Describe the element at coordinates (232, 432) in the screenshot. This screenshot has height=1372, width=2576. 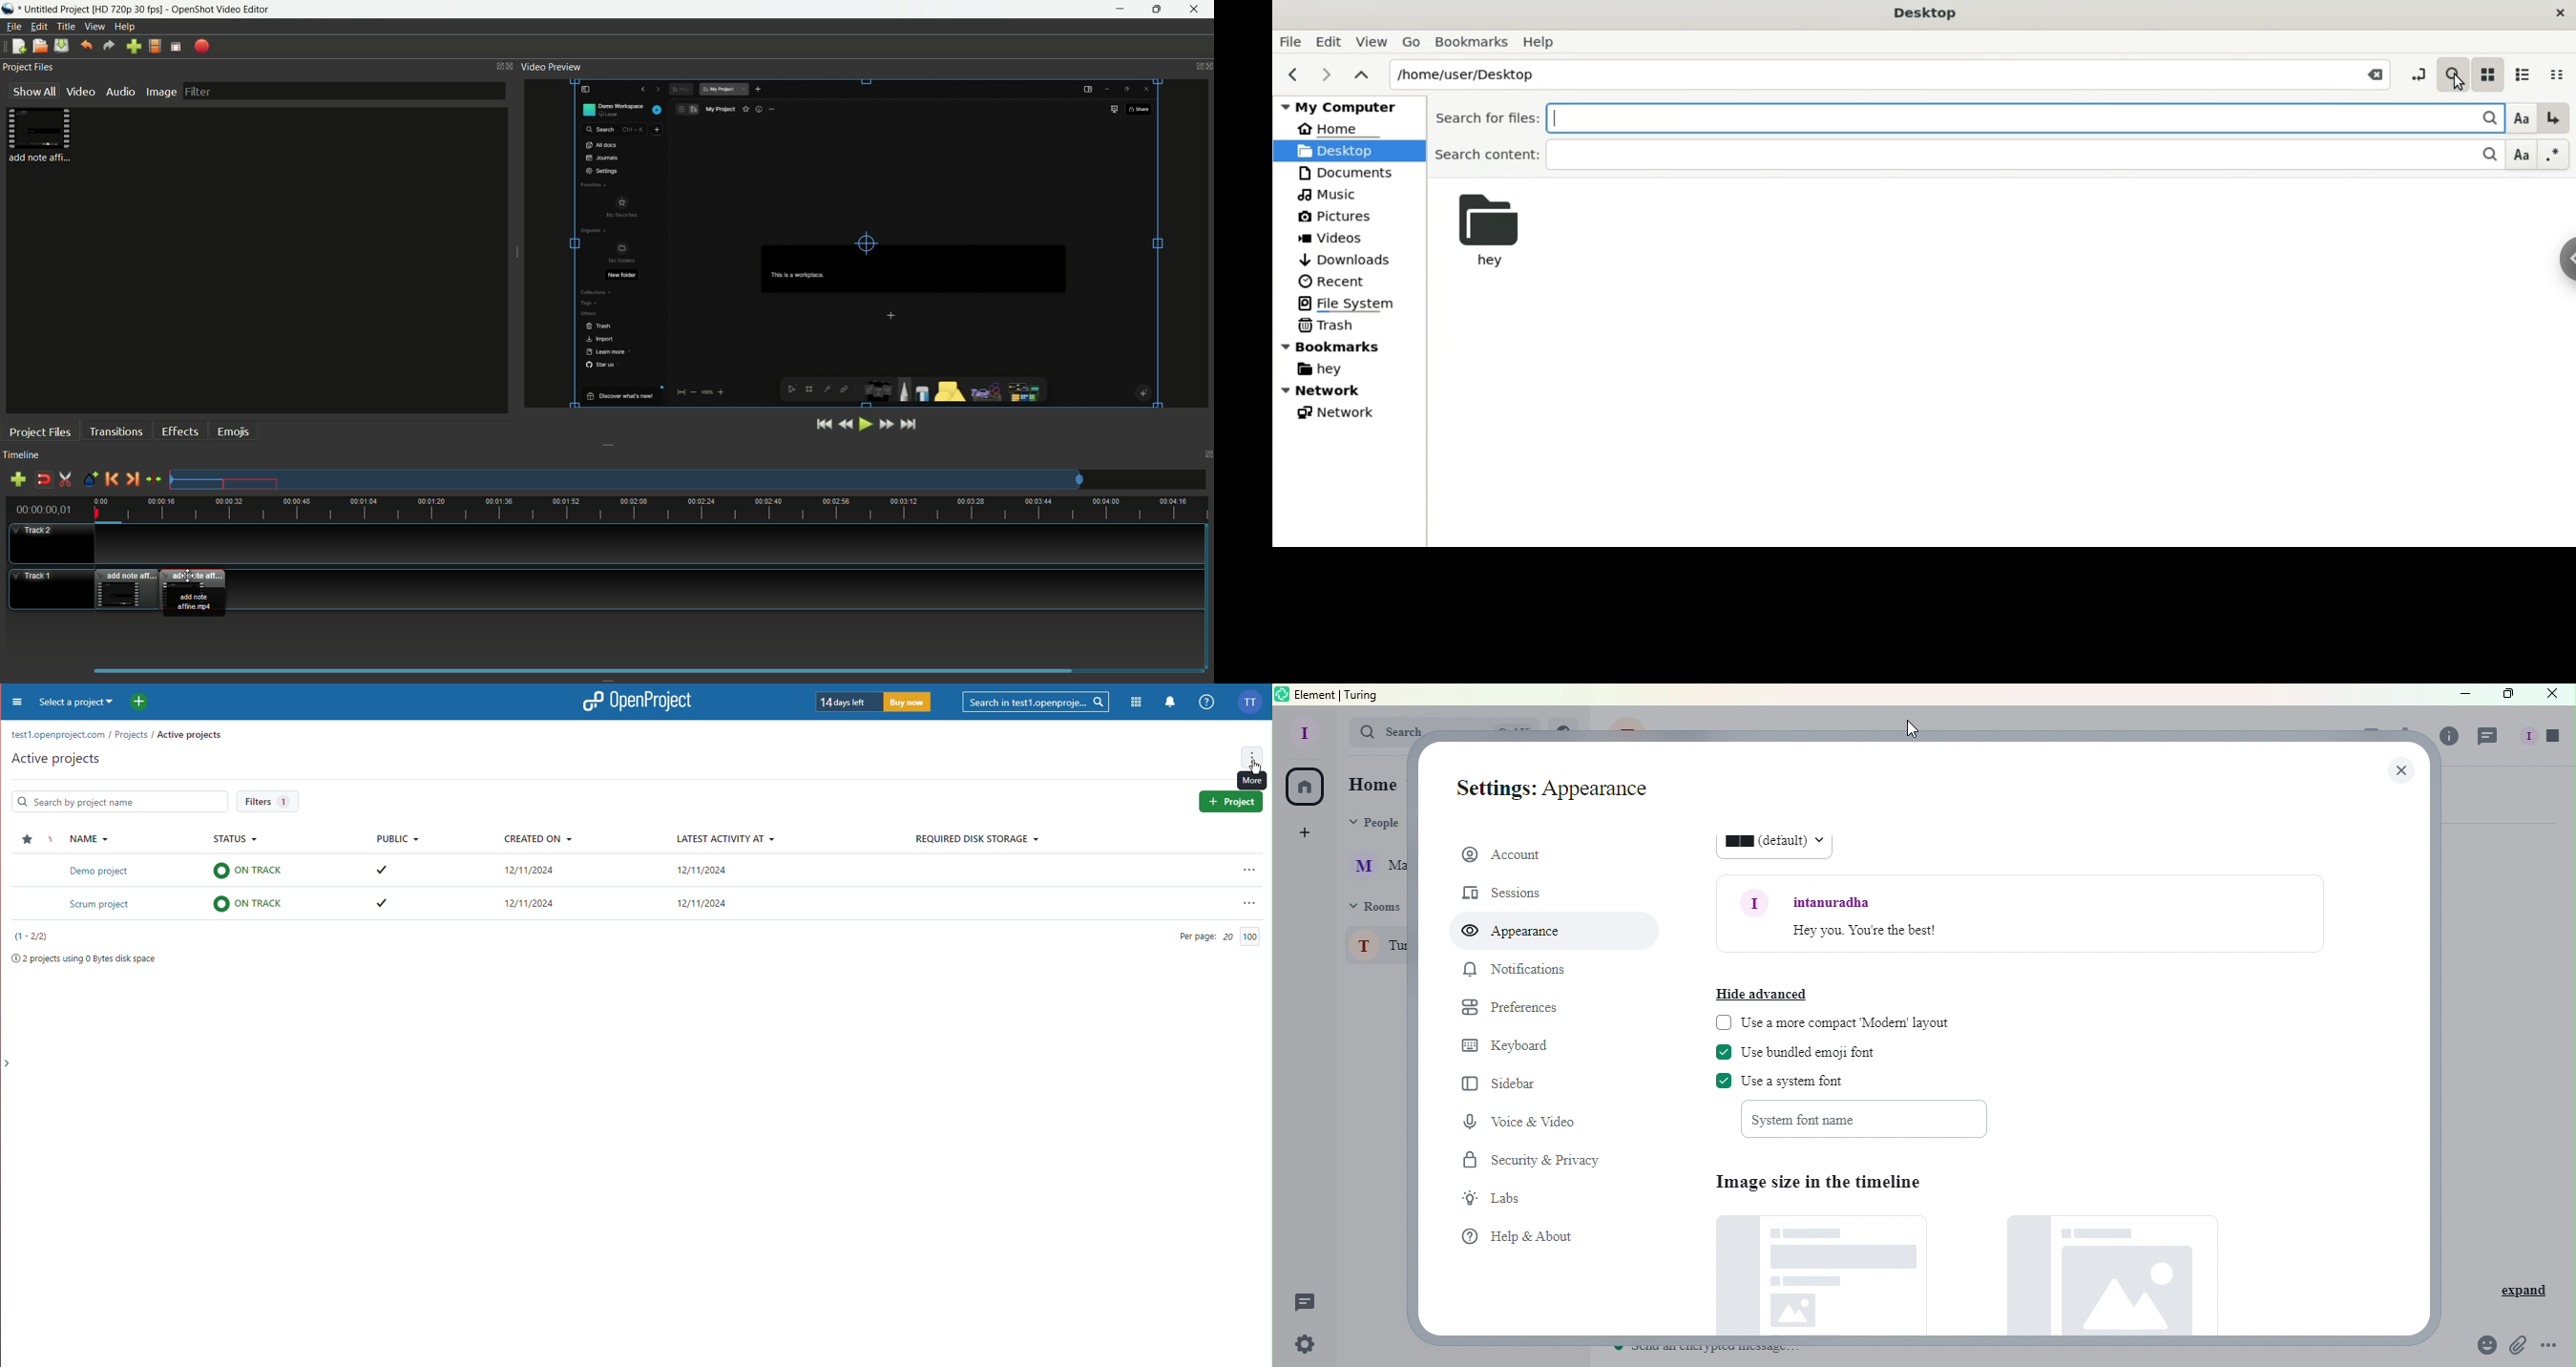
I see `emojis` at that location.